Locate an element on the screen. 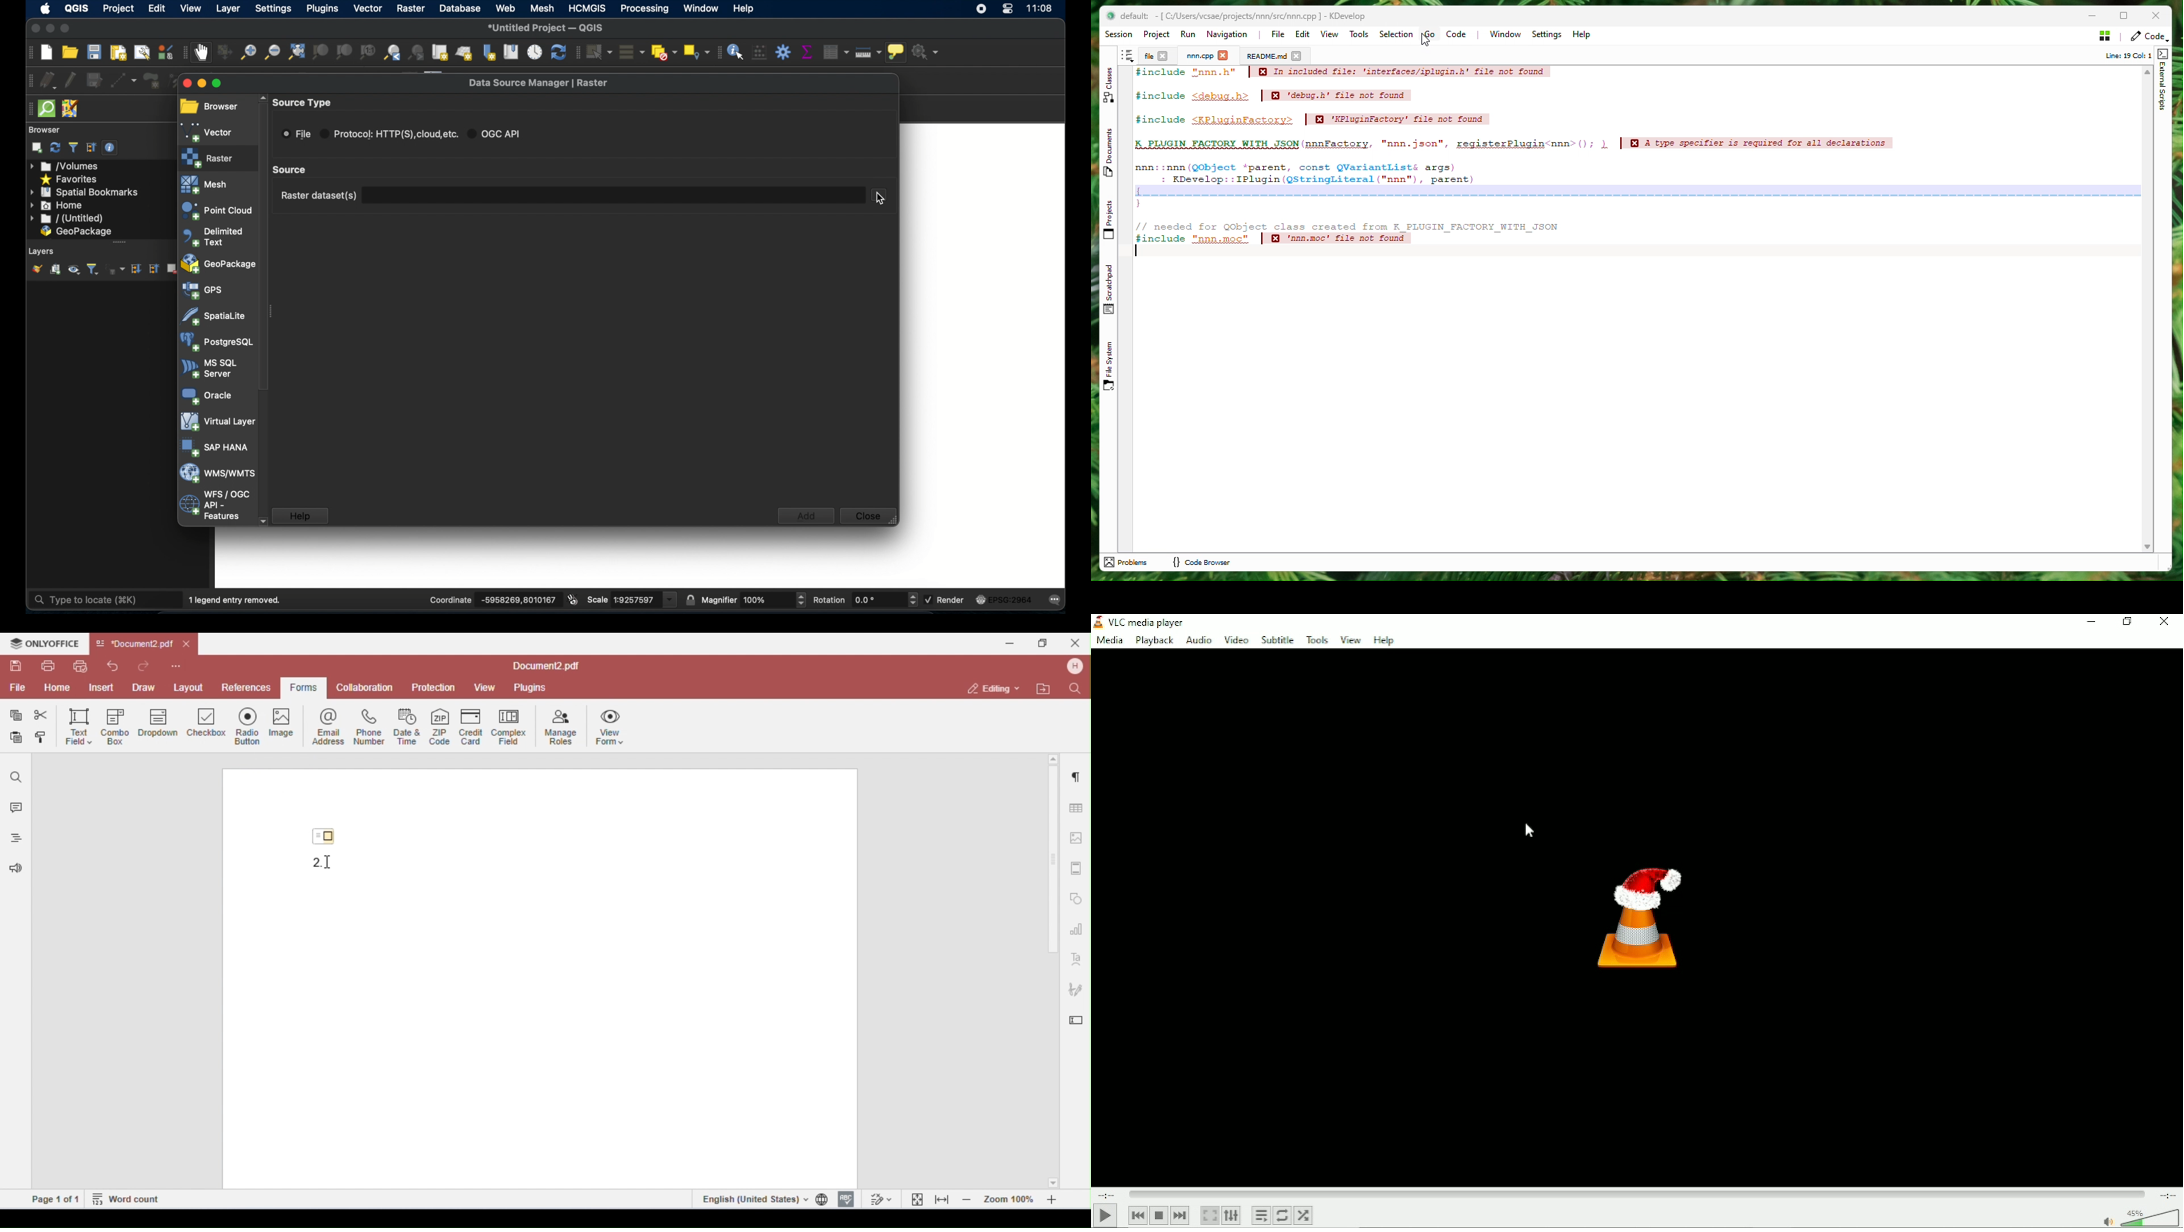 The height and width of the screenshot is (1232, 2184). Code is located at coordinates (1564, 161).